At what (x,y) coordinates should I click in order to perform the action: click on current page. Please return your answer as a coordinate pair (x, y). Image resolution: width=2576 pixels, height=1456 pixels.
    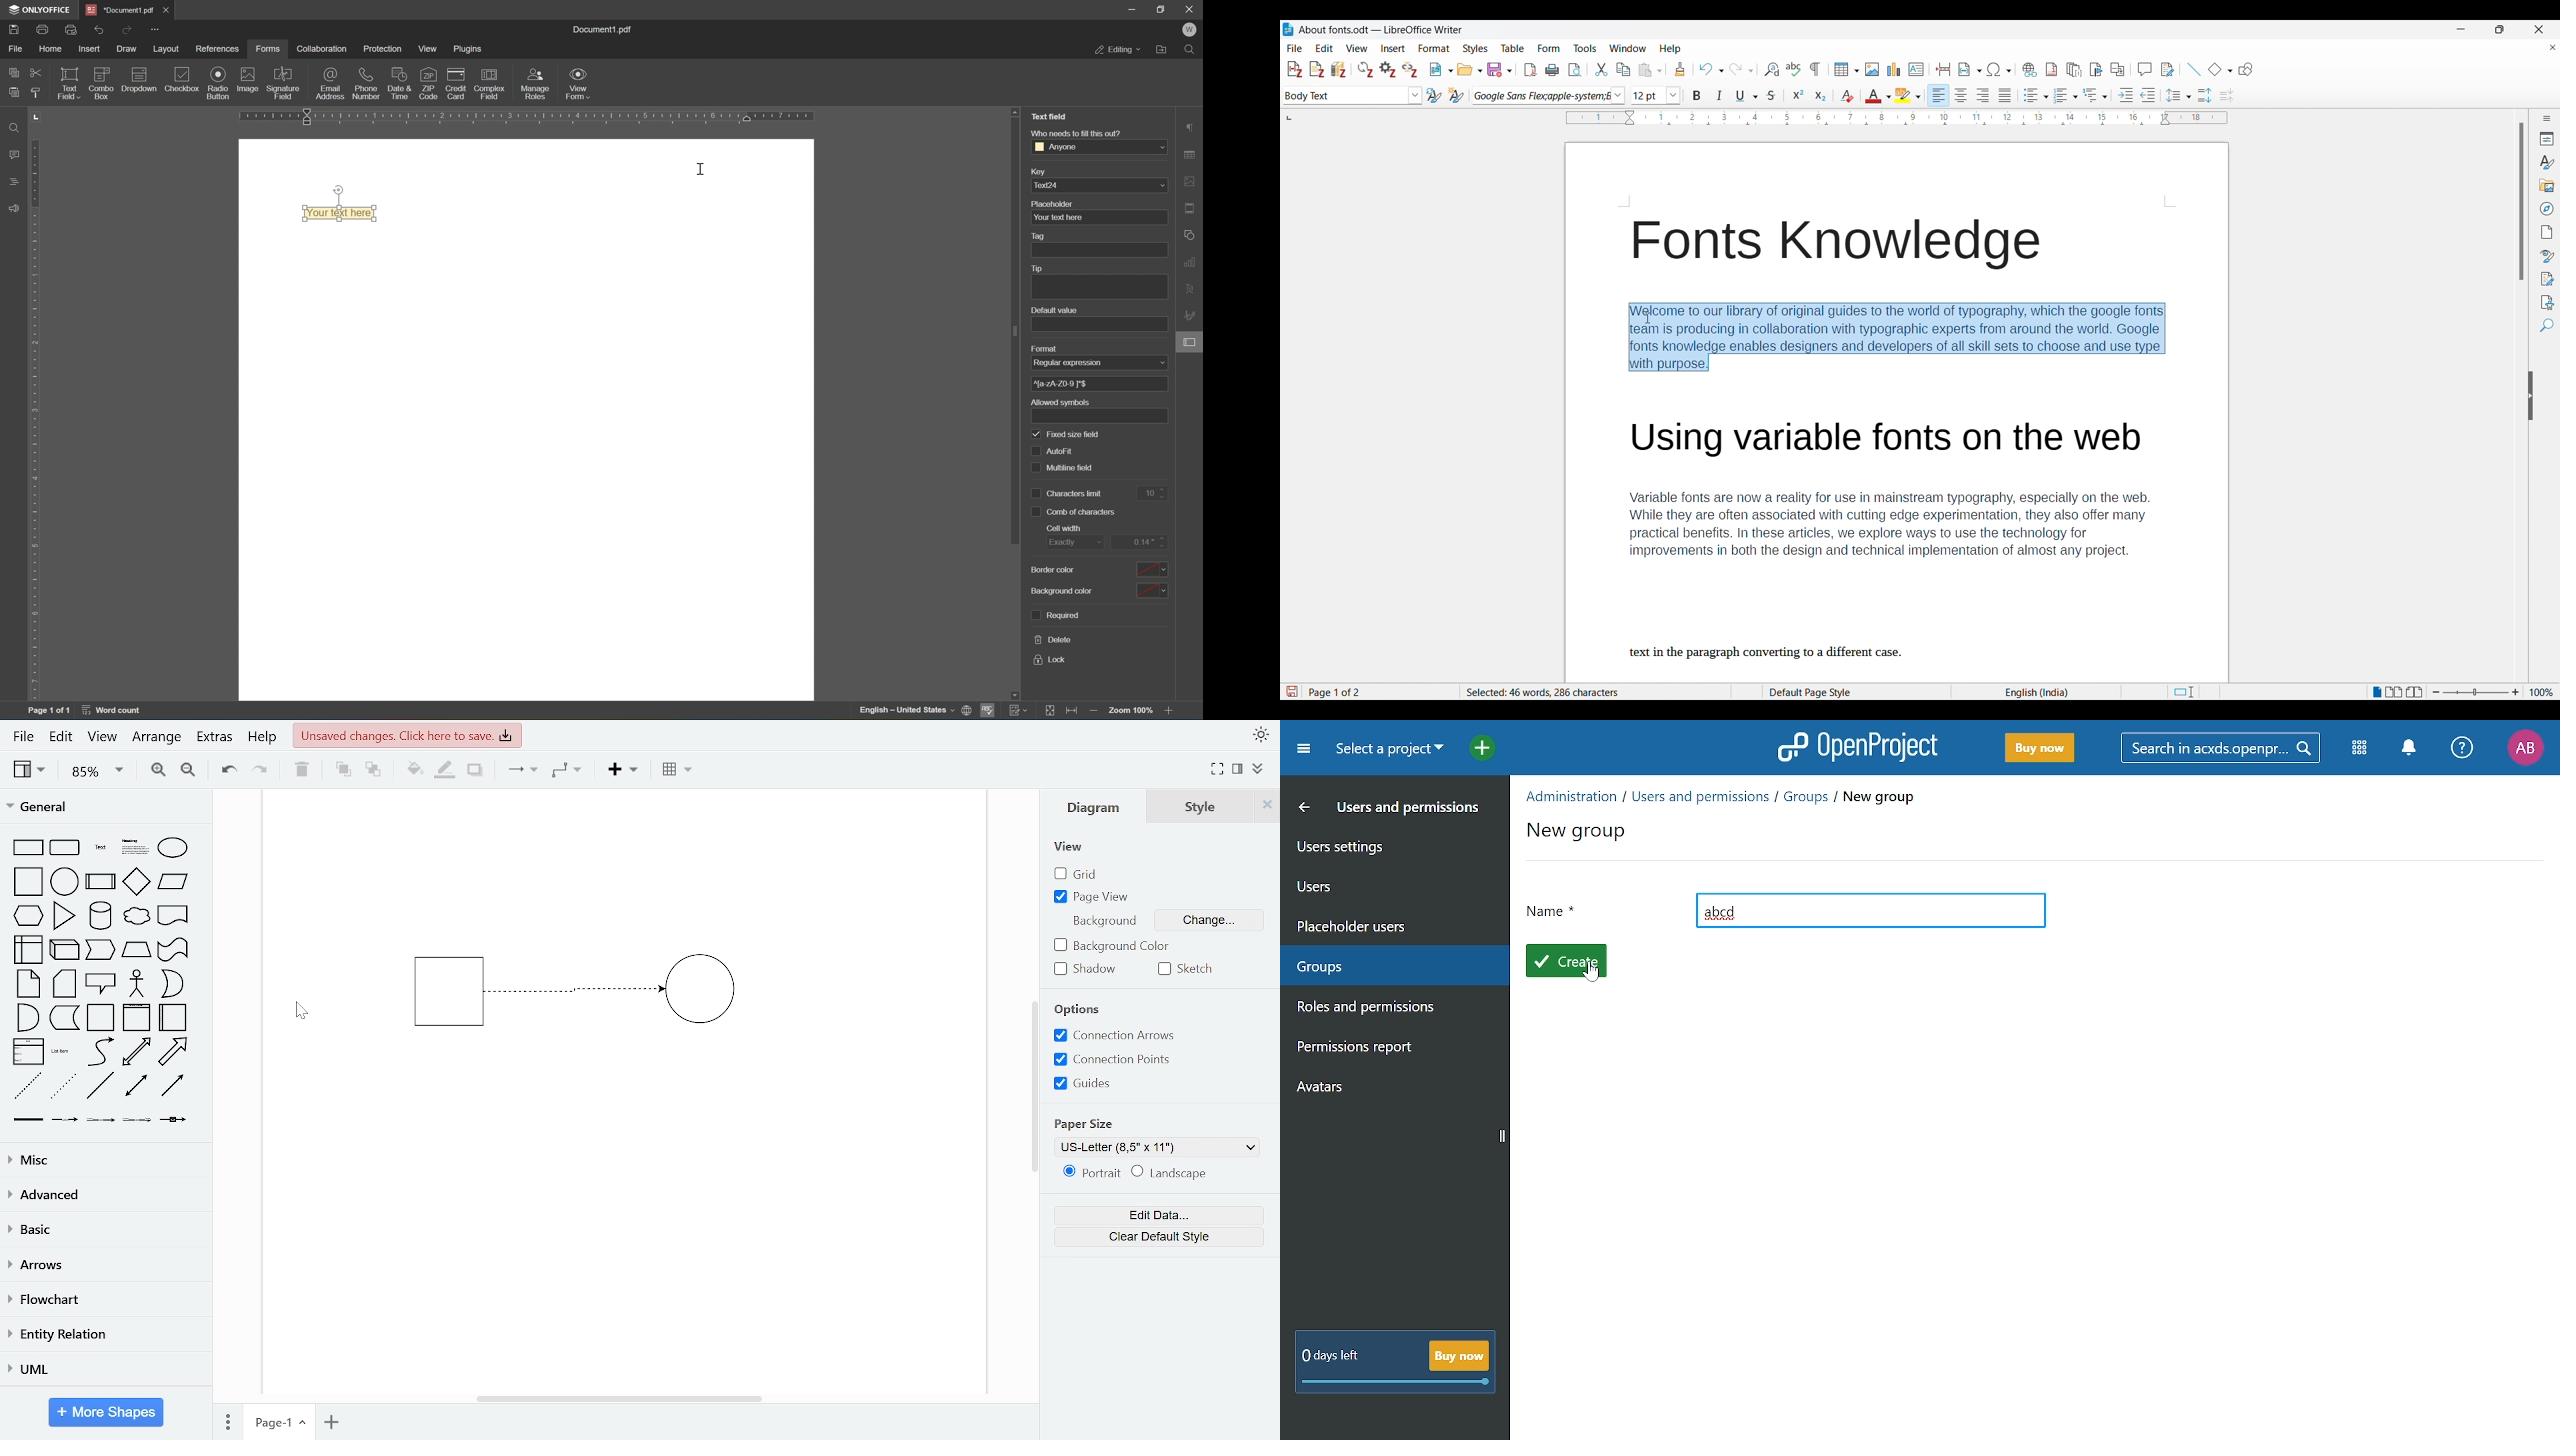
    Looking at the image, I should click on (279, 1421).